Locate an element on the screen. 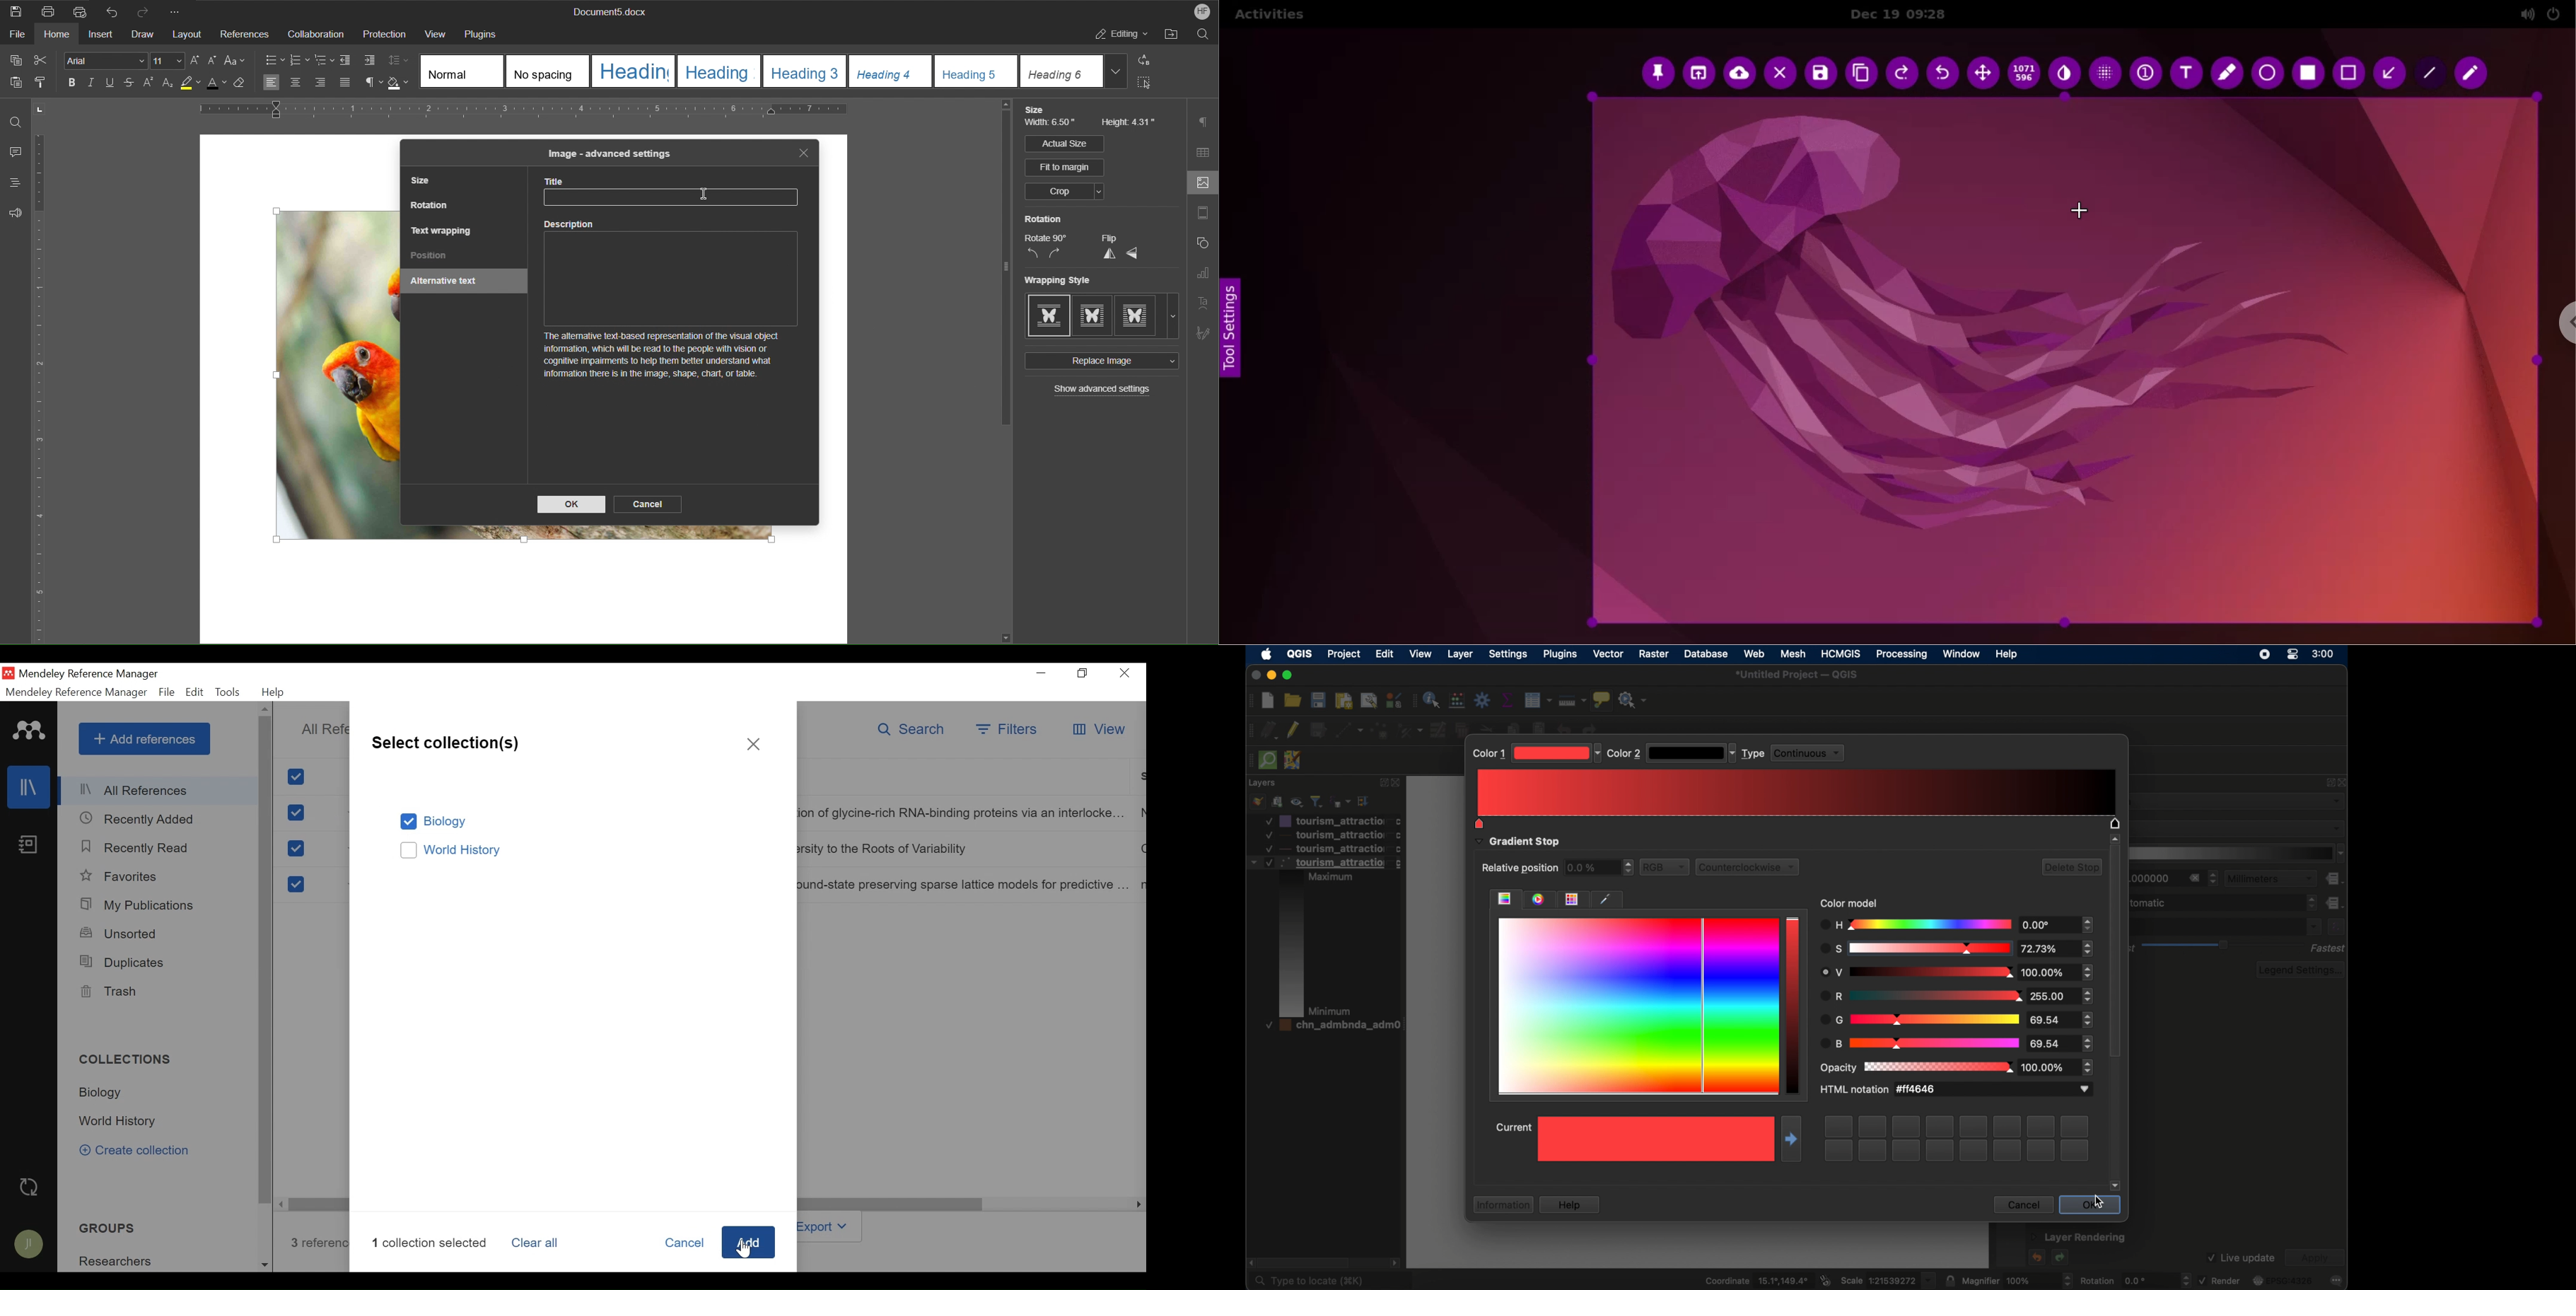  stepper buttons is located at coordinates (2060, 1020).